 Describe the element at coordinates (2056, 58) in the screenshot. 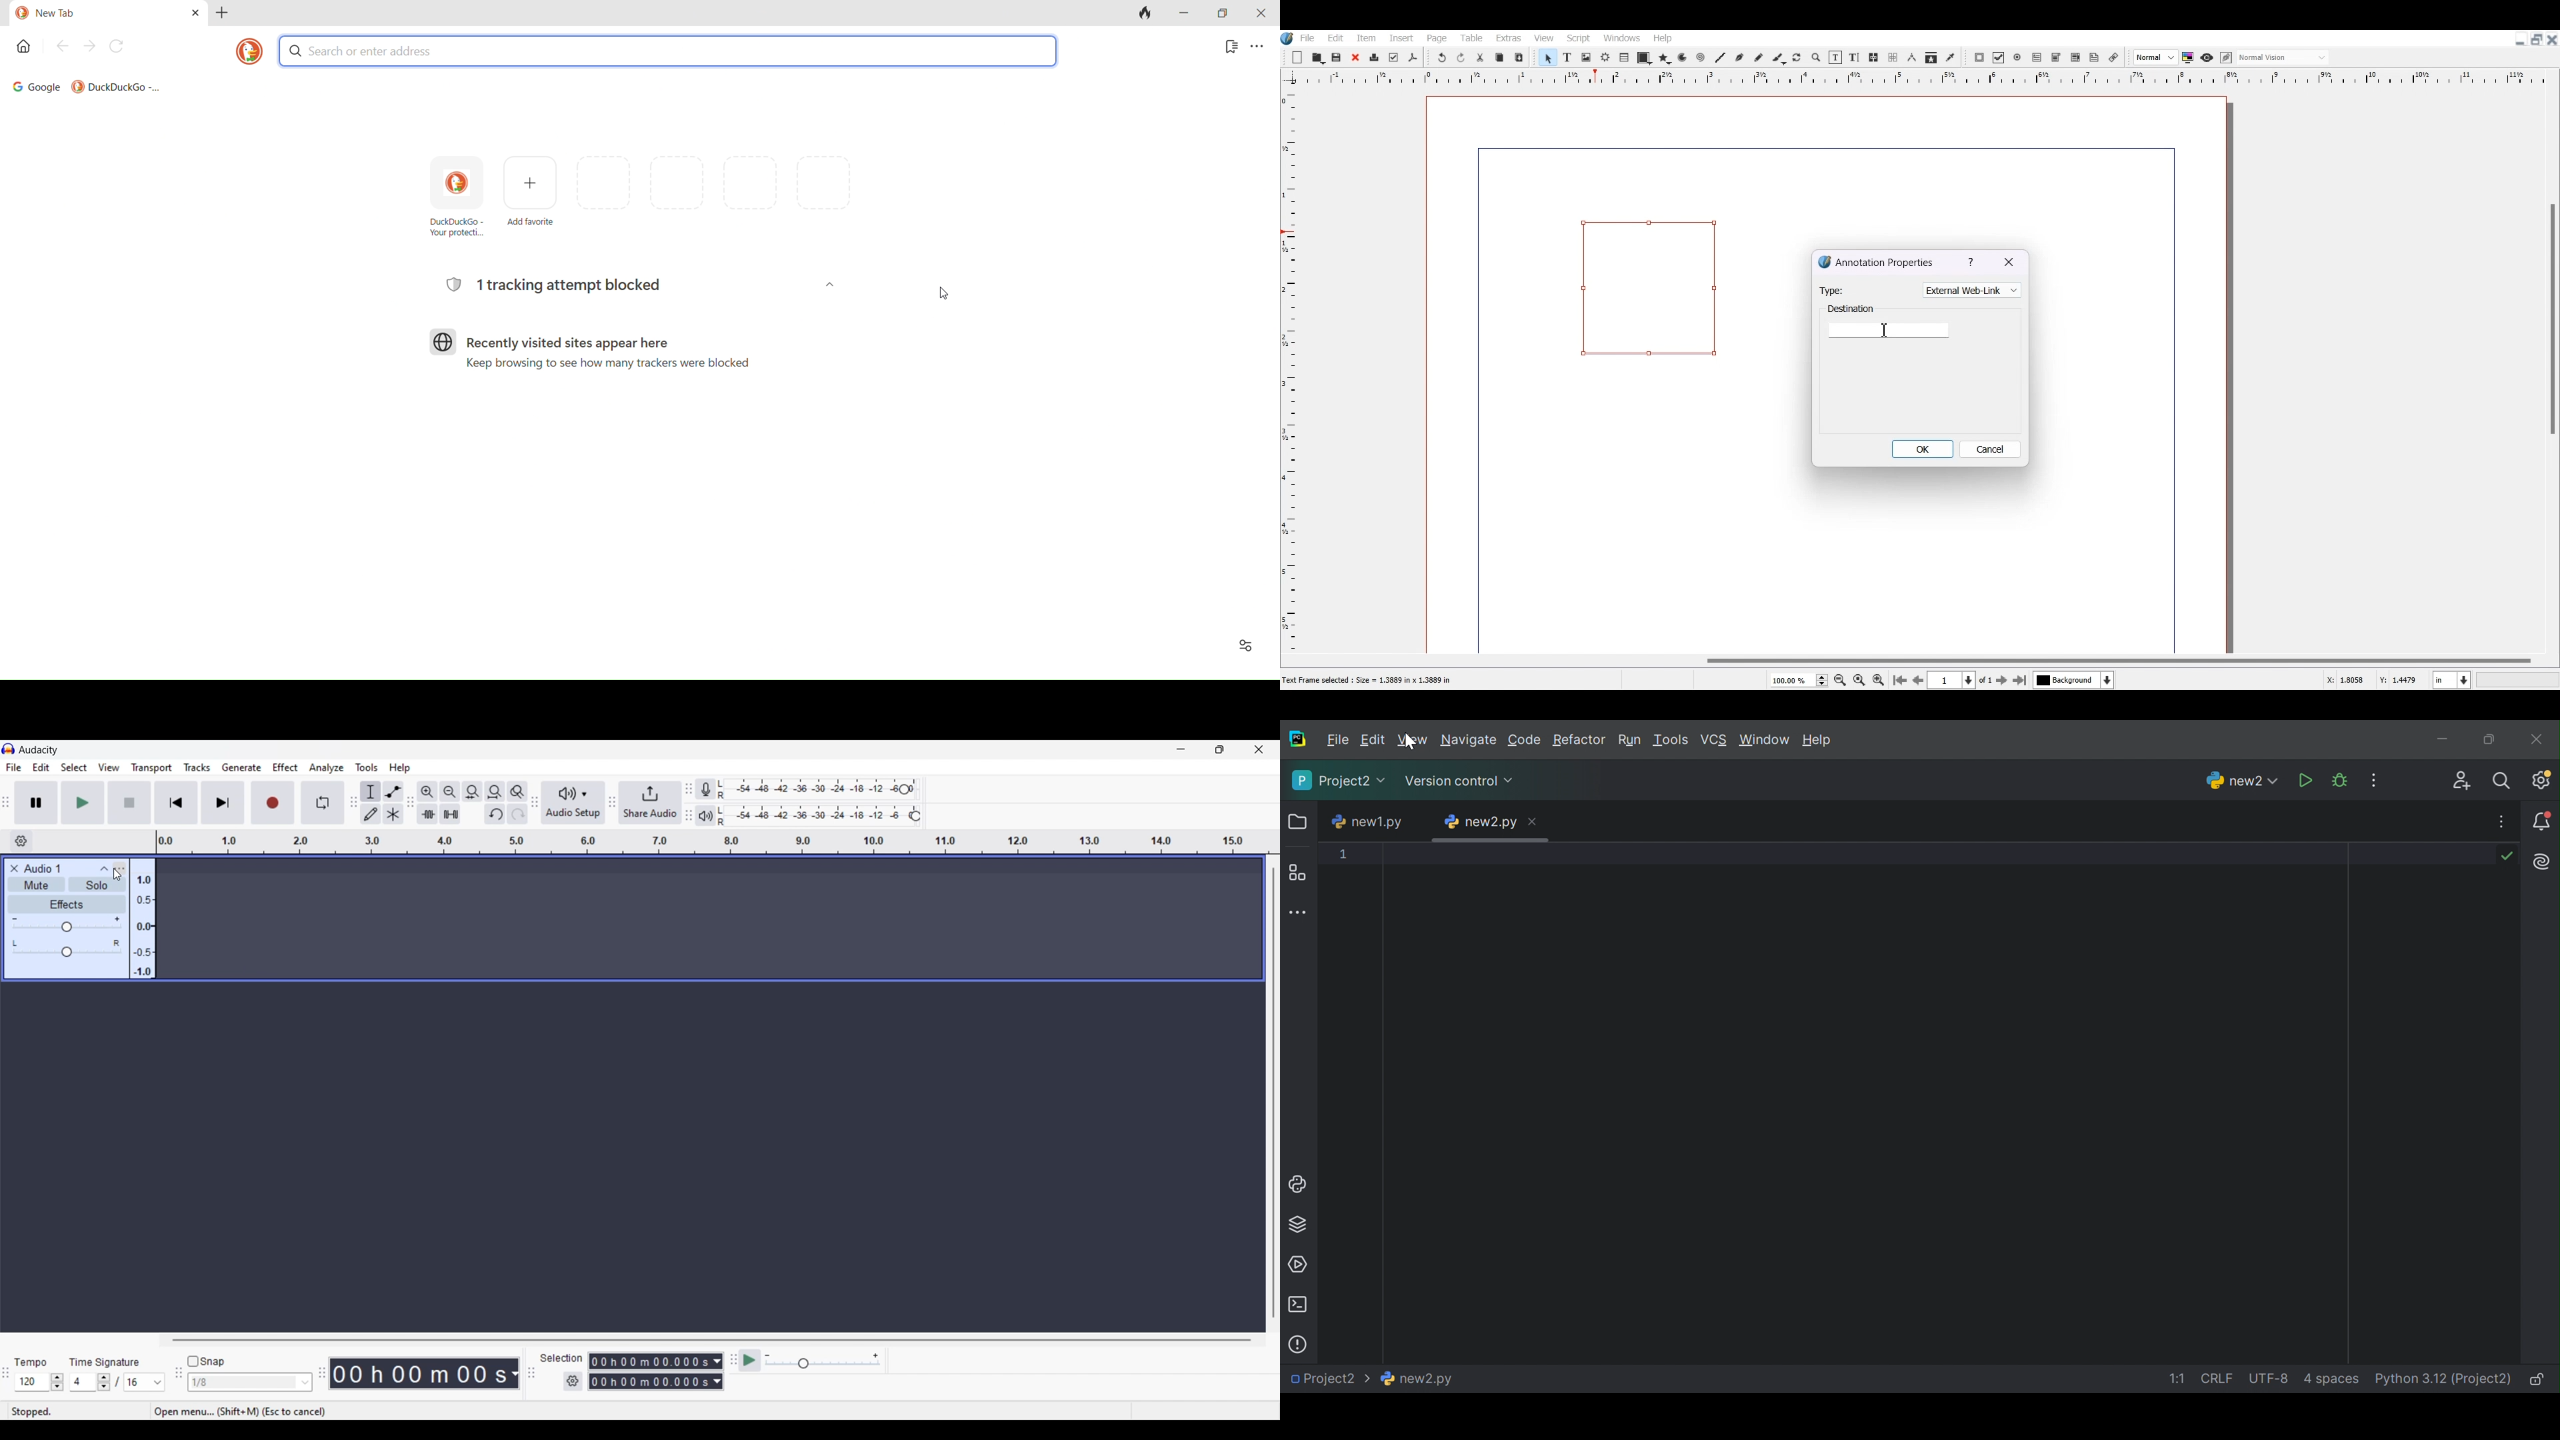

I see `PDF Combo Box` at that location.